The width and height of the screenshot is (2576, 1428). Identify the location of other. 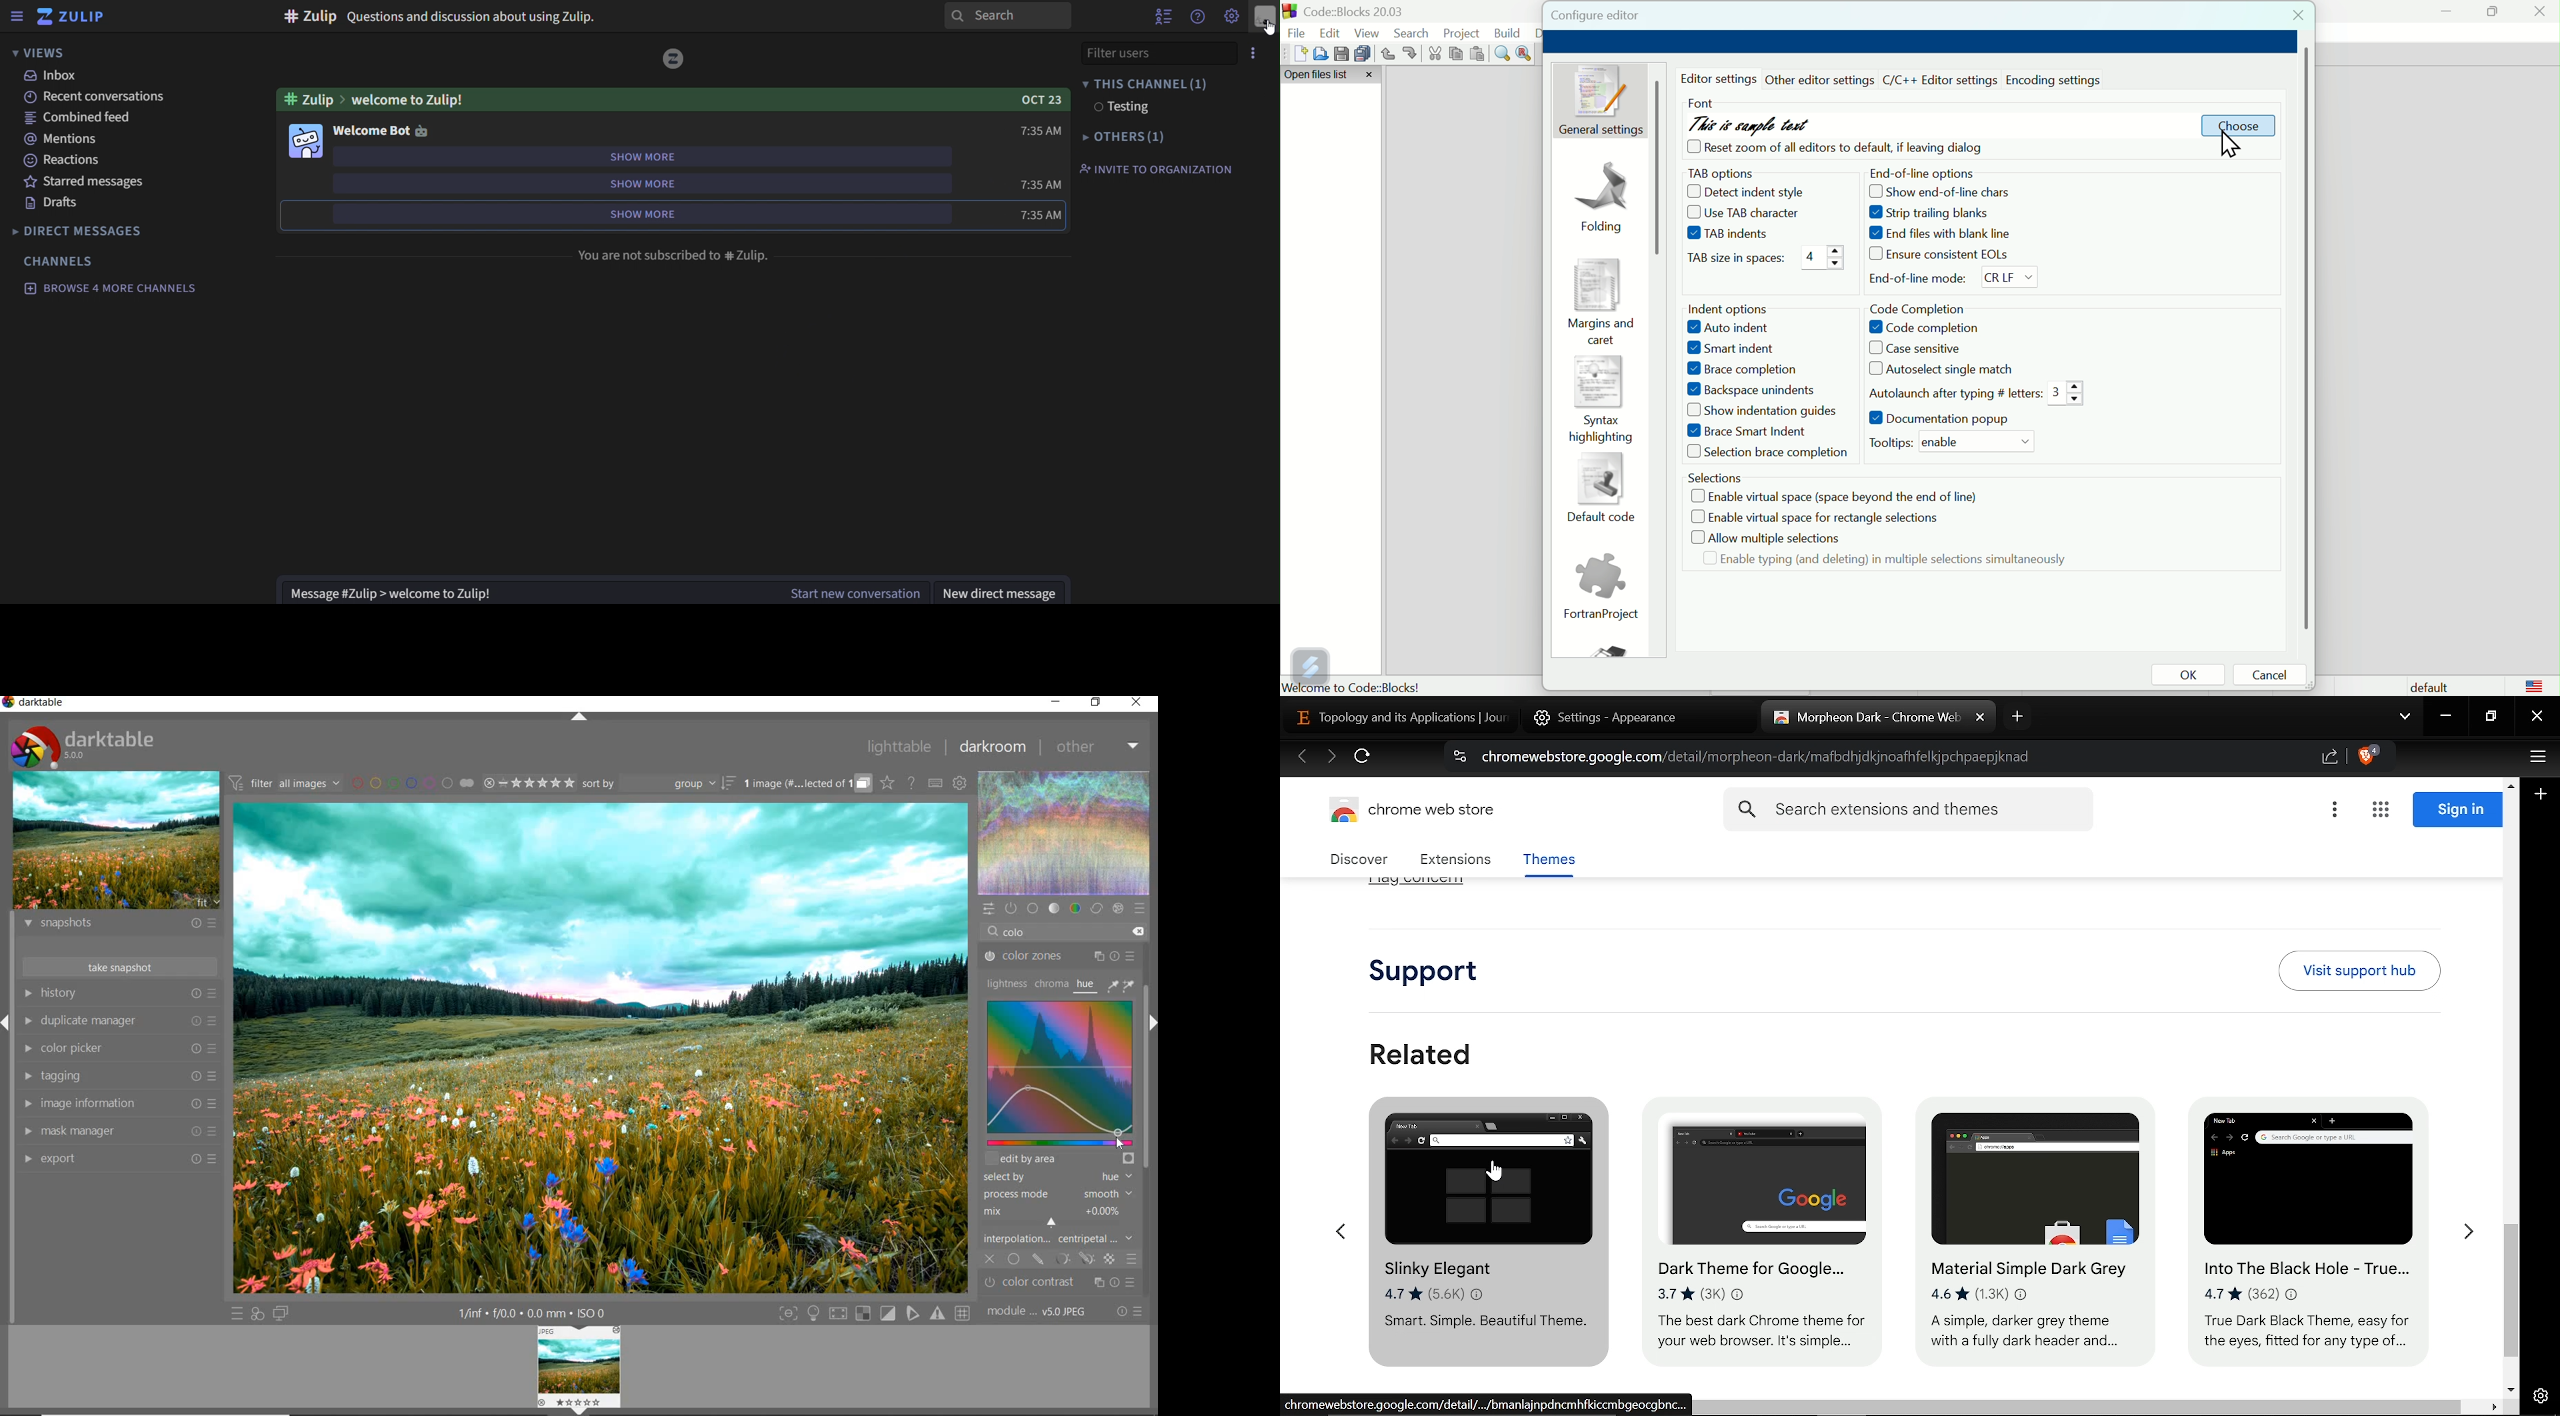
(1100, 746).